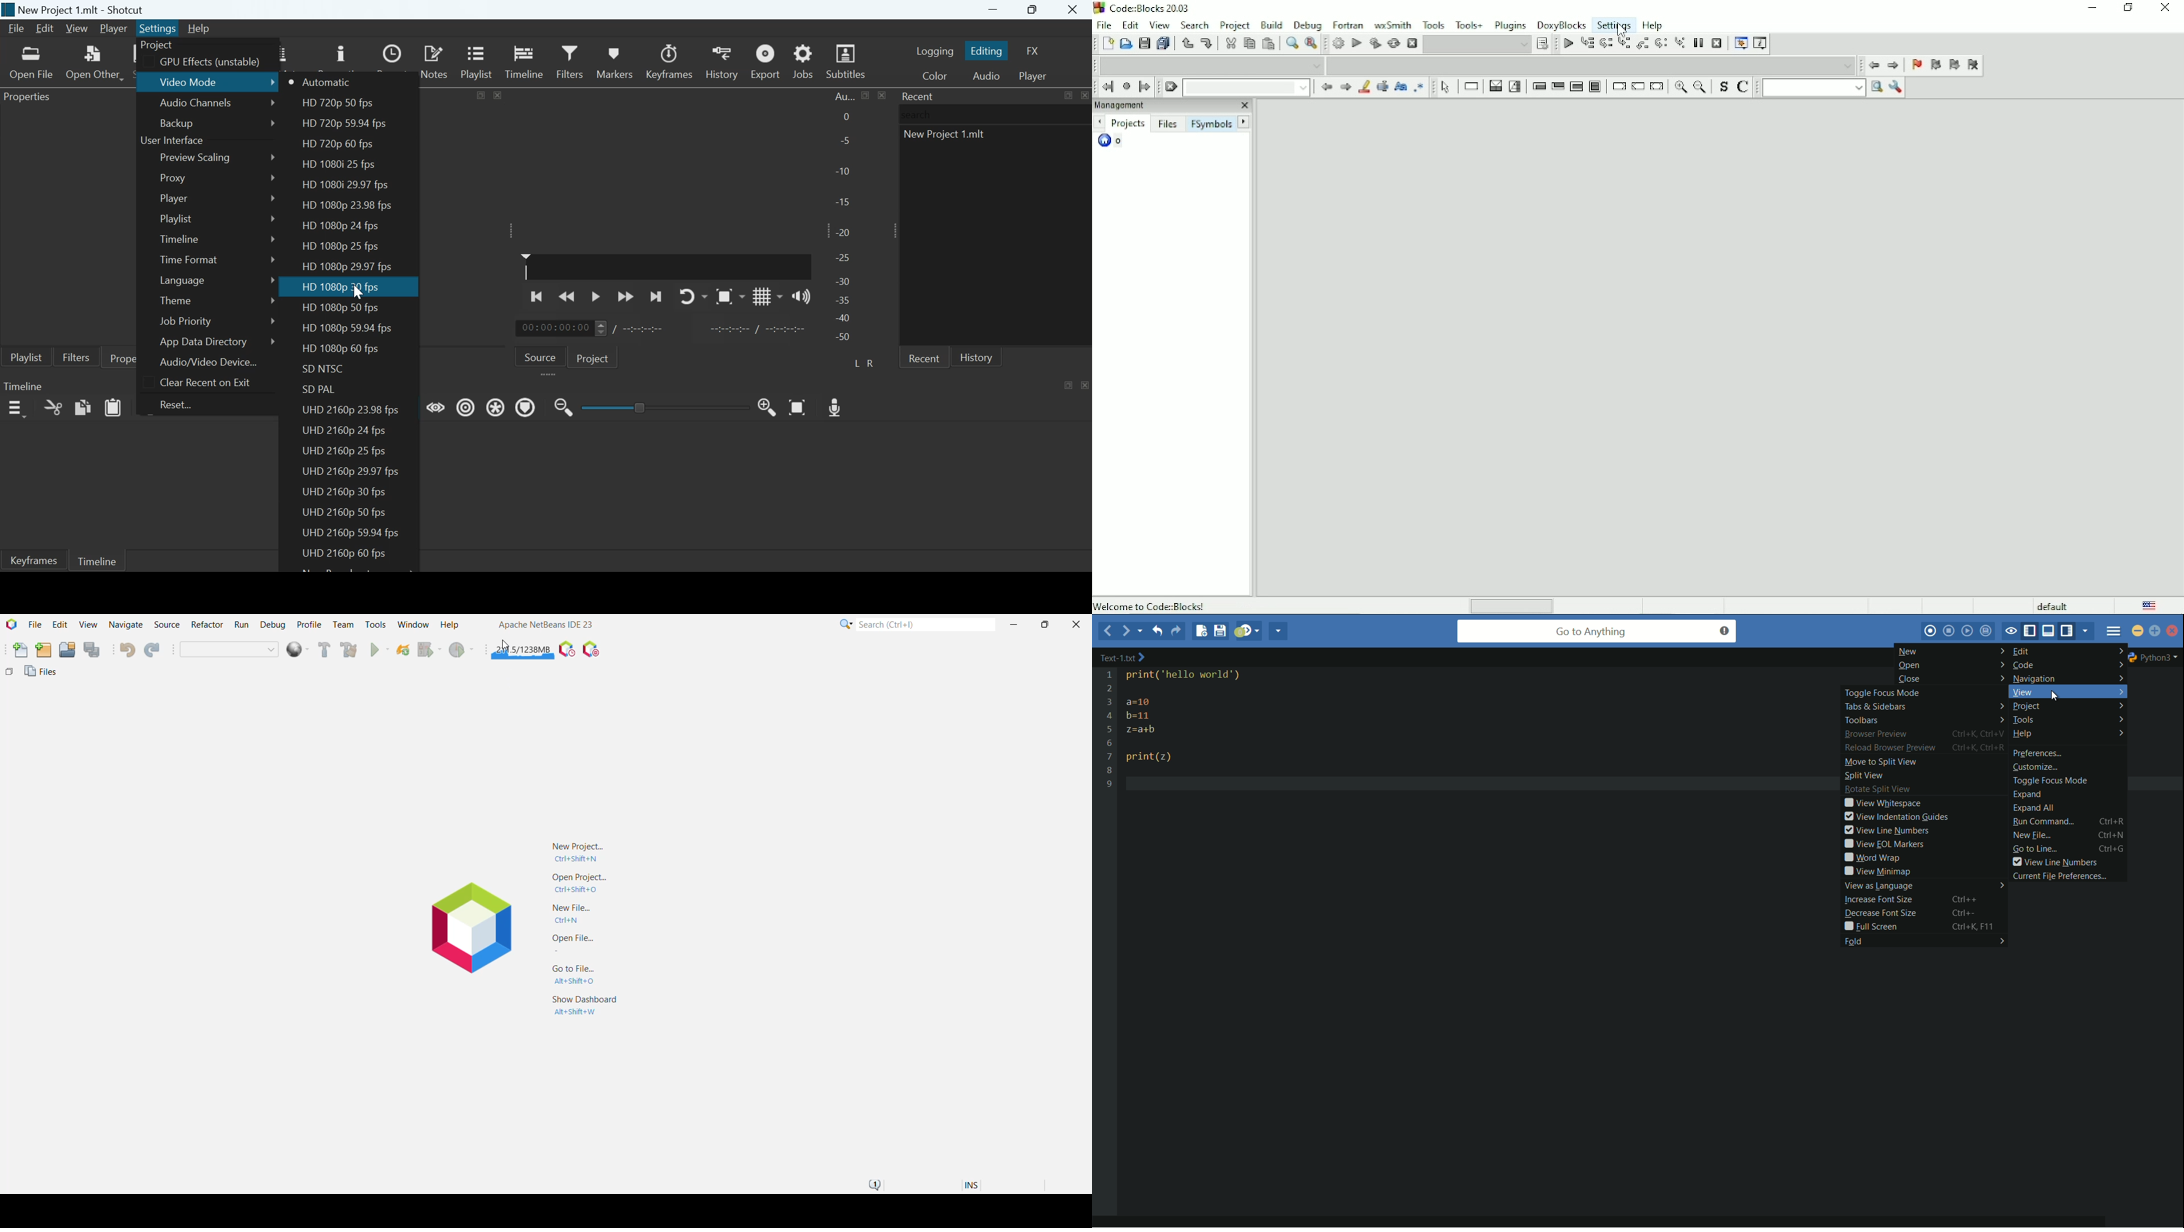  I want to click on Switch to the Logging layout, so click(935, 51).